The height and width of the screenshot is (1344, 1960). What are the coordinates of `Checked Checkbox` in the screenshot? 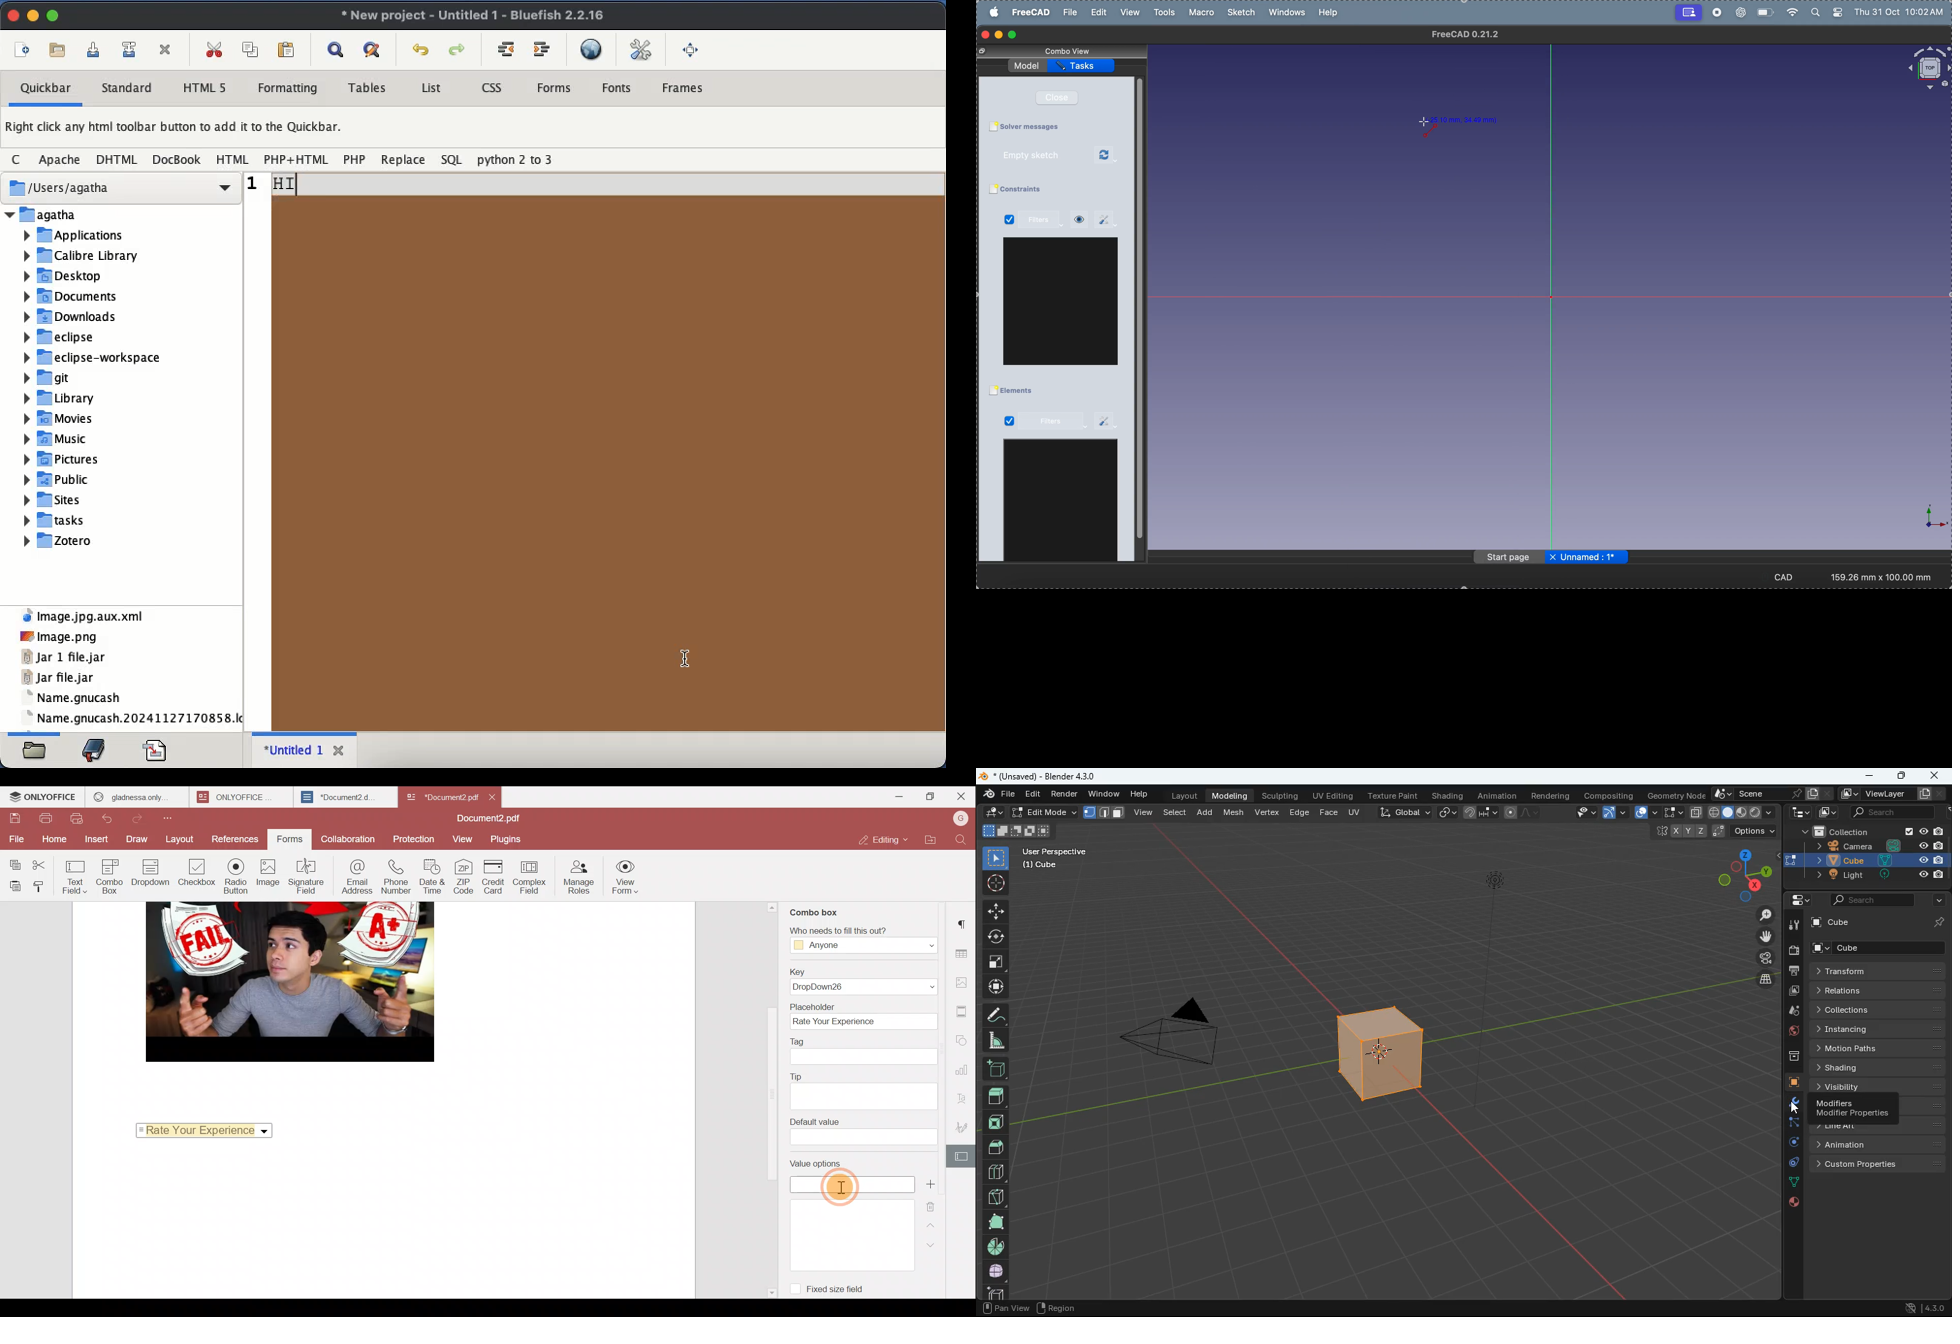 It's located at (1010, 221).